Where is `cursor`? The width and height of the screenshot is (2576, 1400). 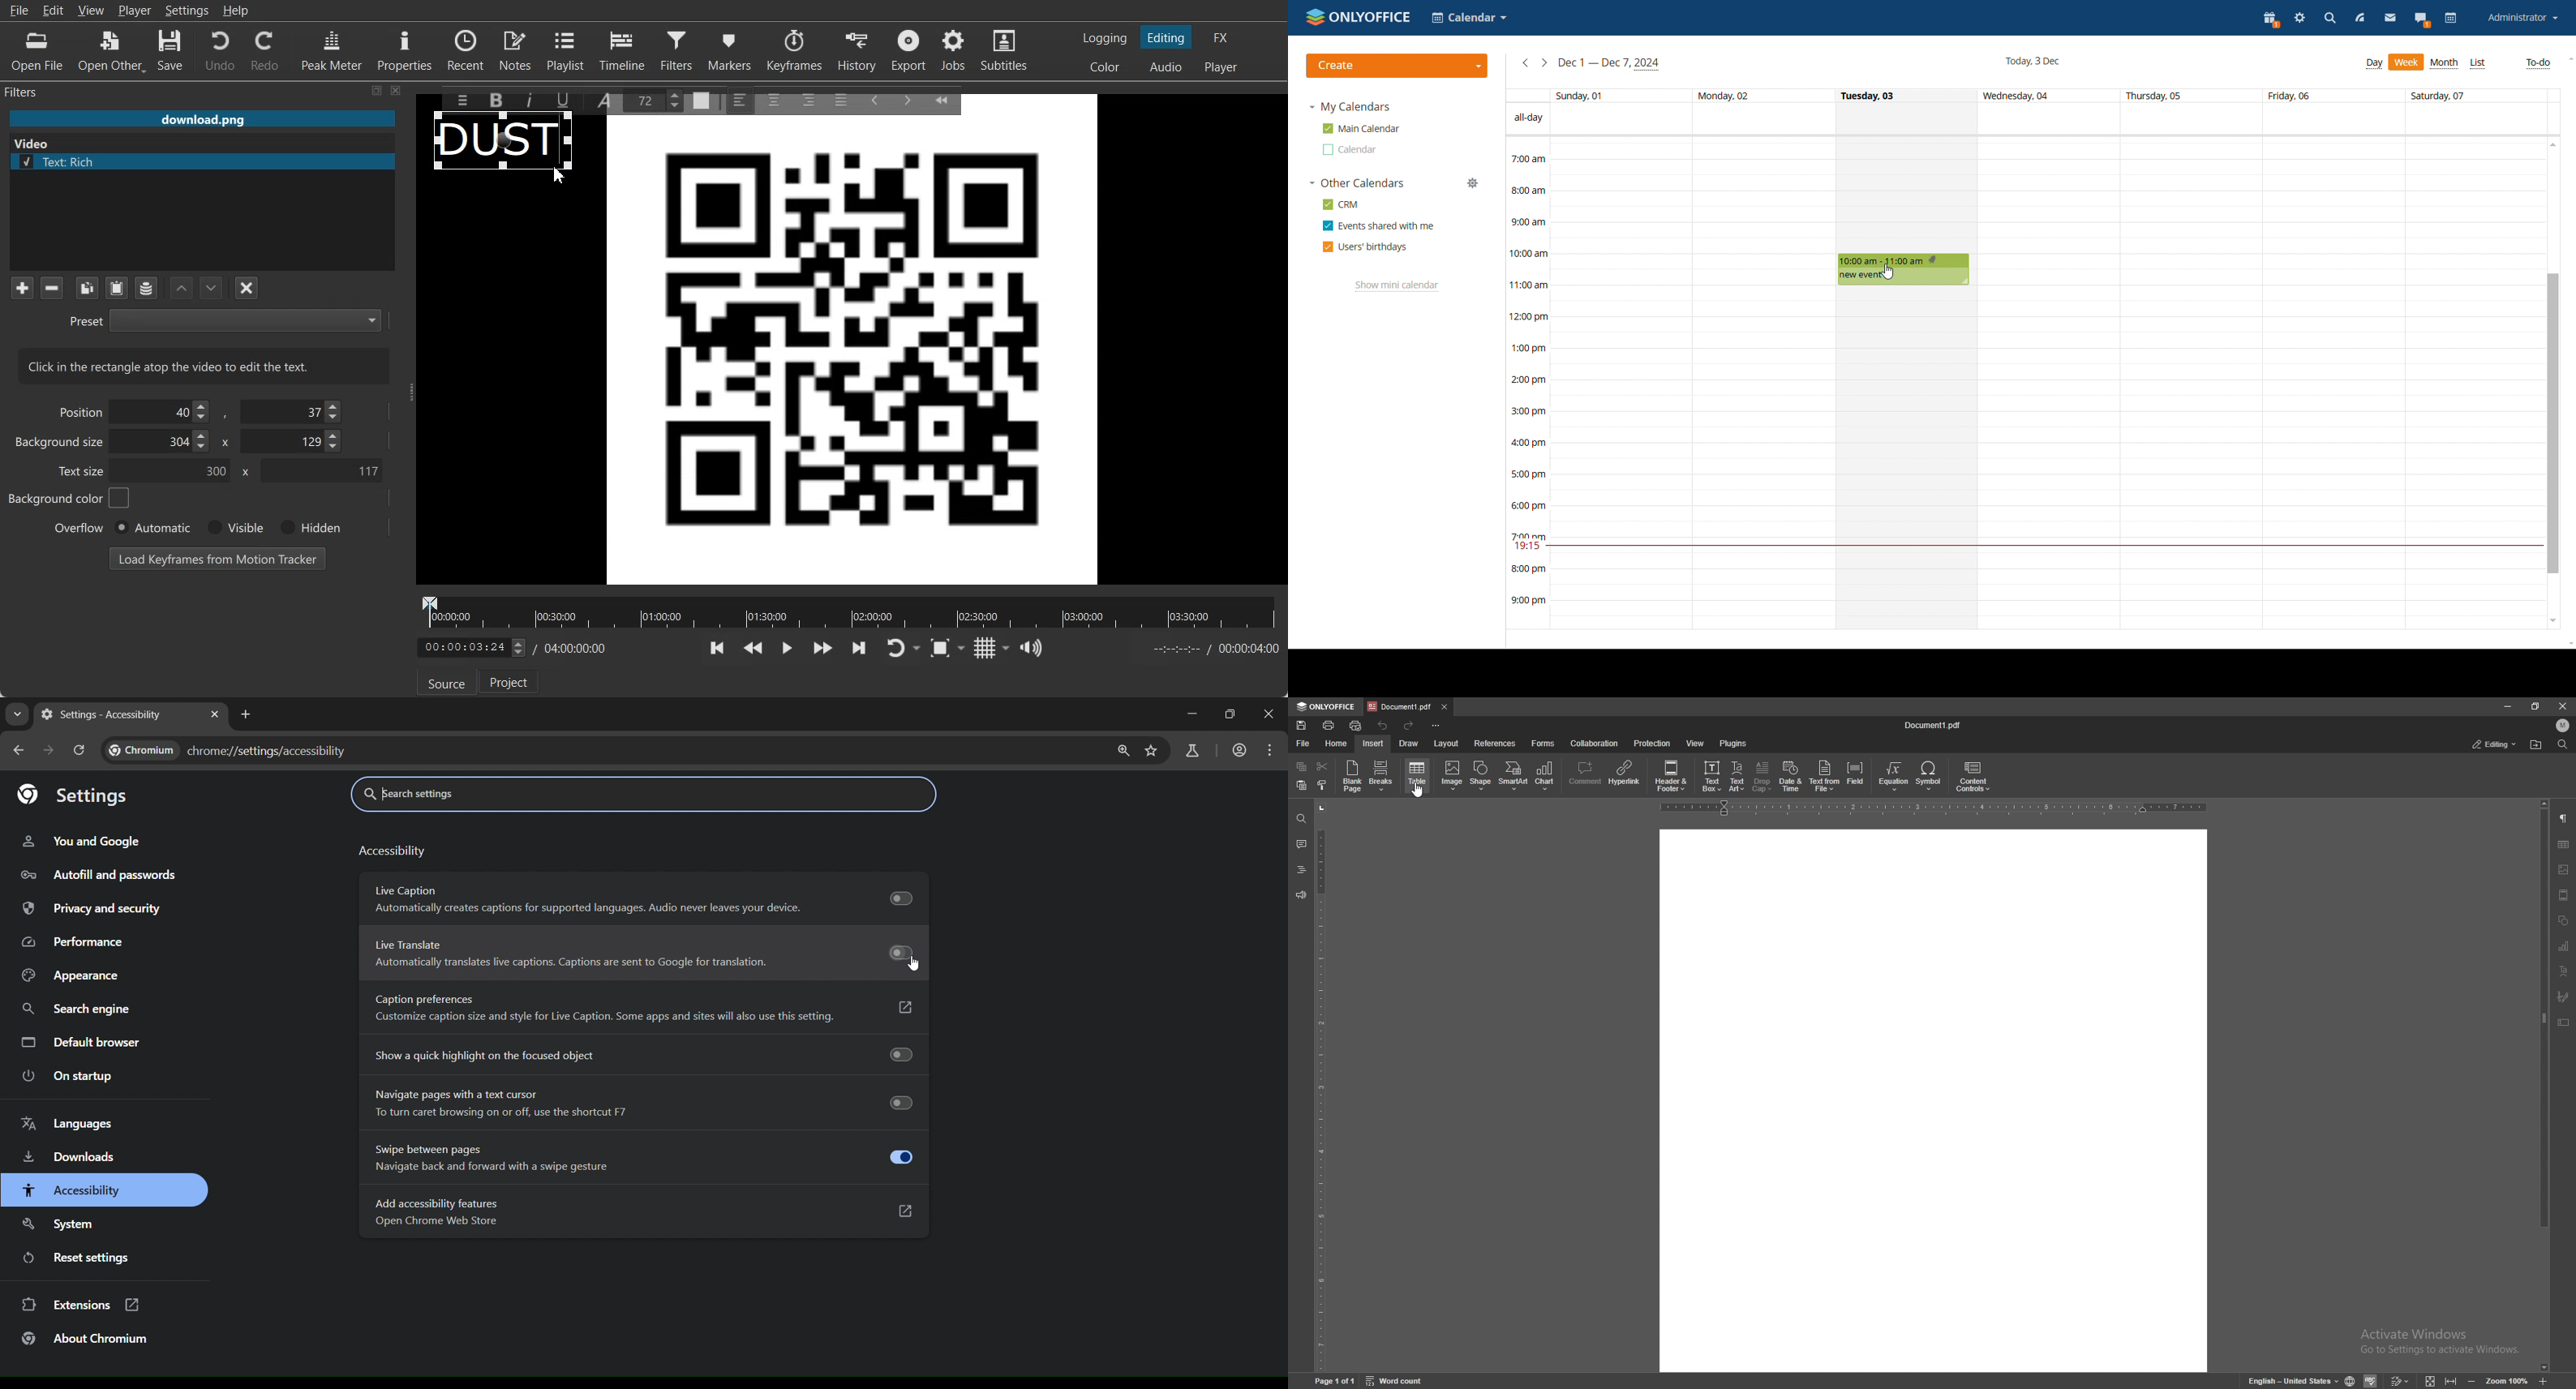
cursor is located at coordinates (917, 967).